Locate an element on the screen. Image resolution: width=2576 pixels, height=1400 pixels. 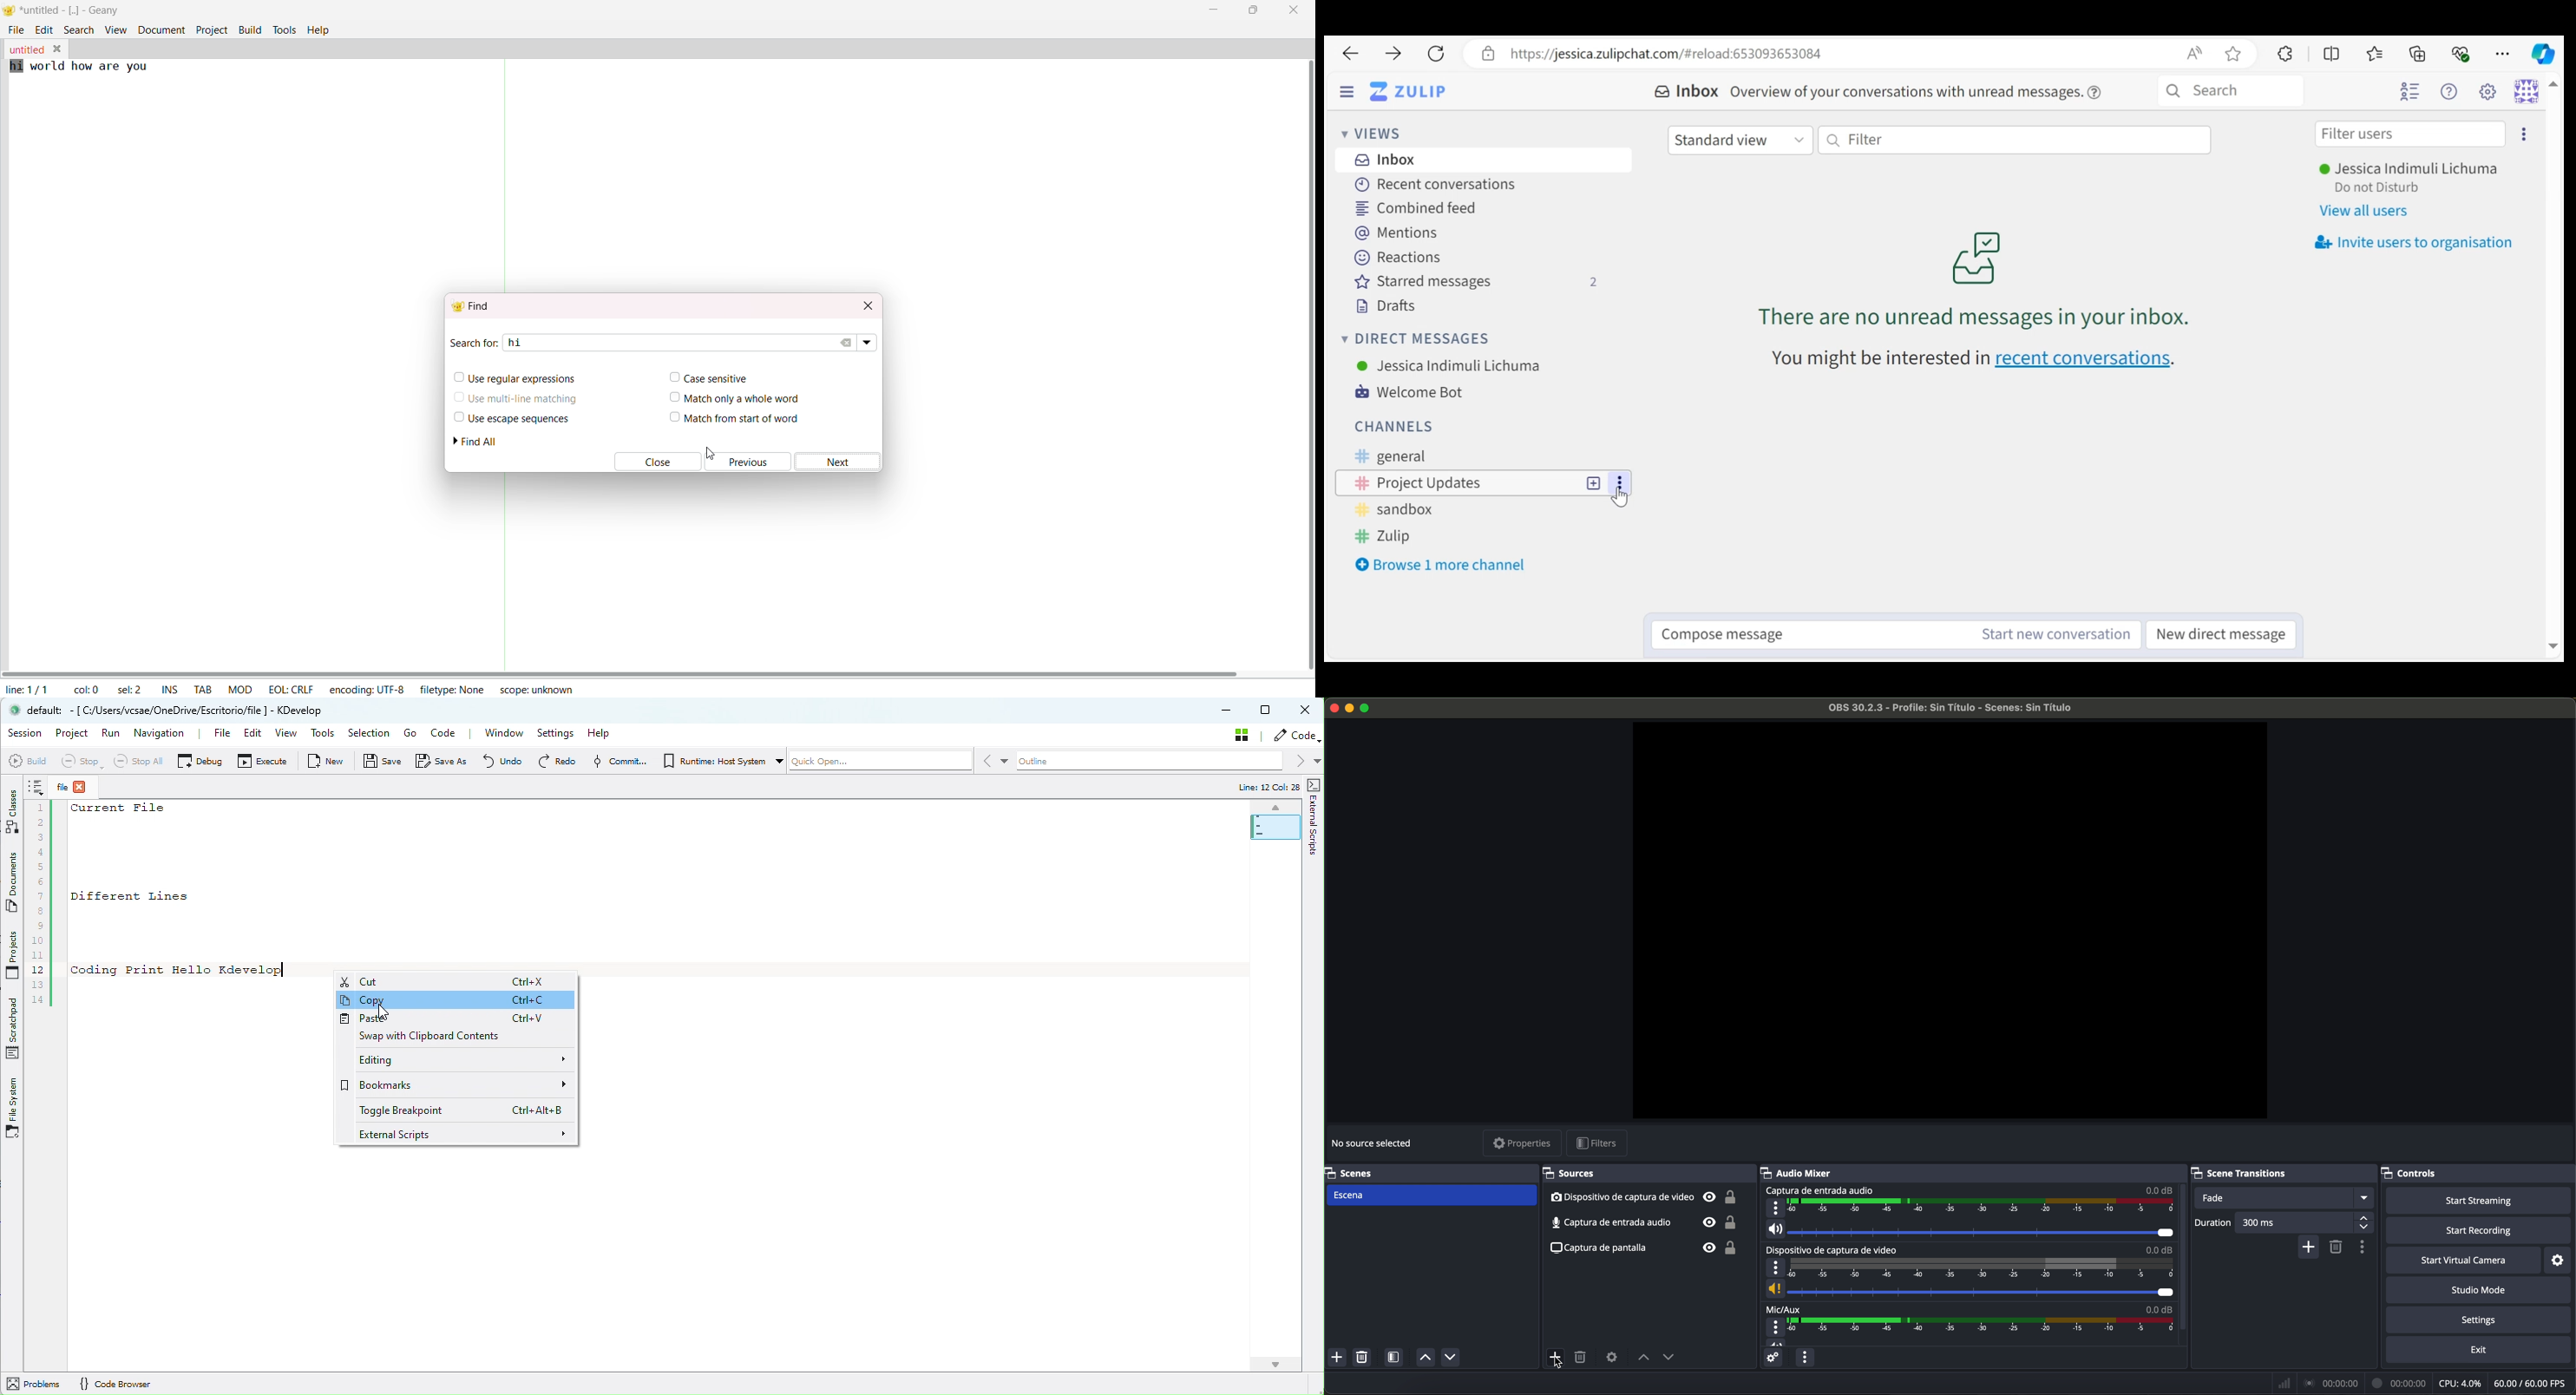
Invite users to organisation is located at coordinates (2414, 243).